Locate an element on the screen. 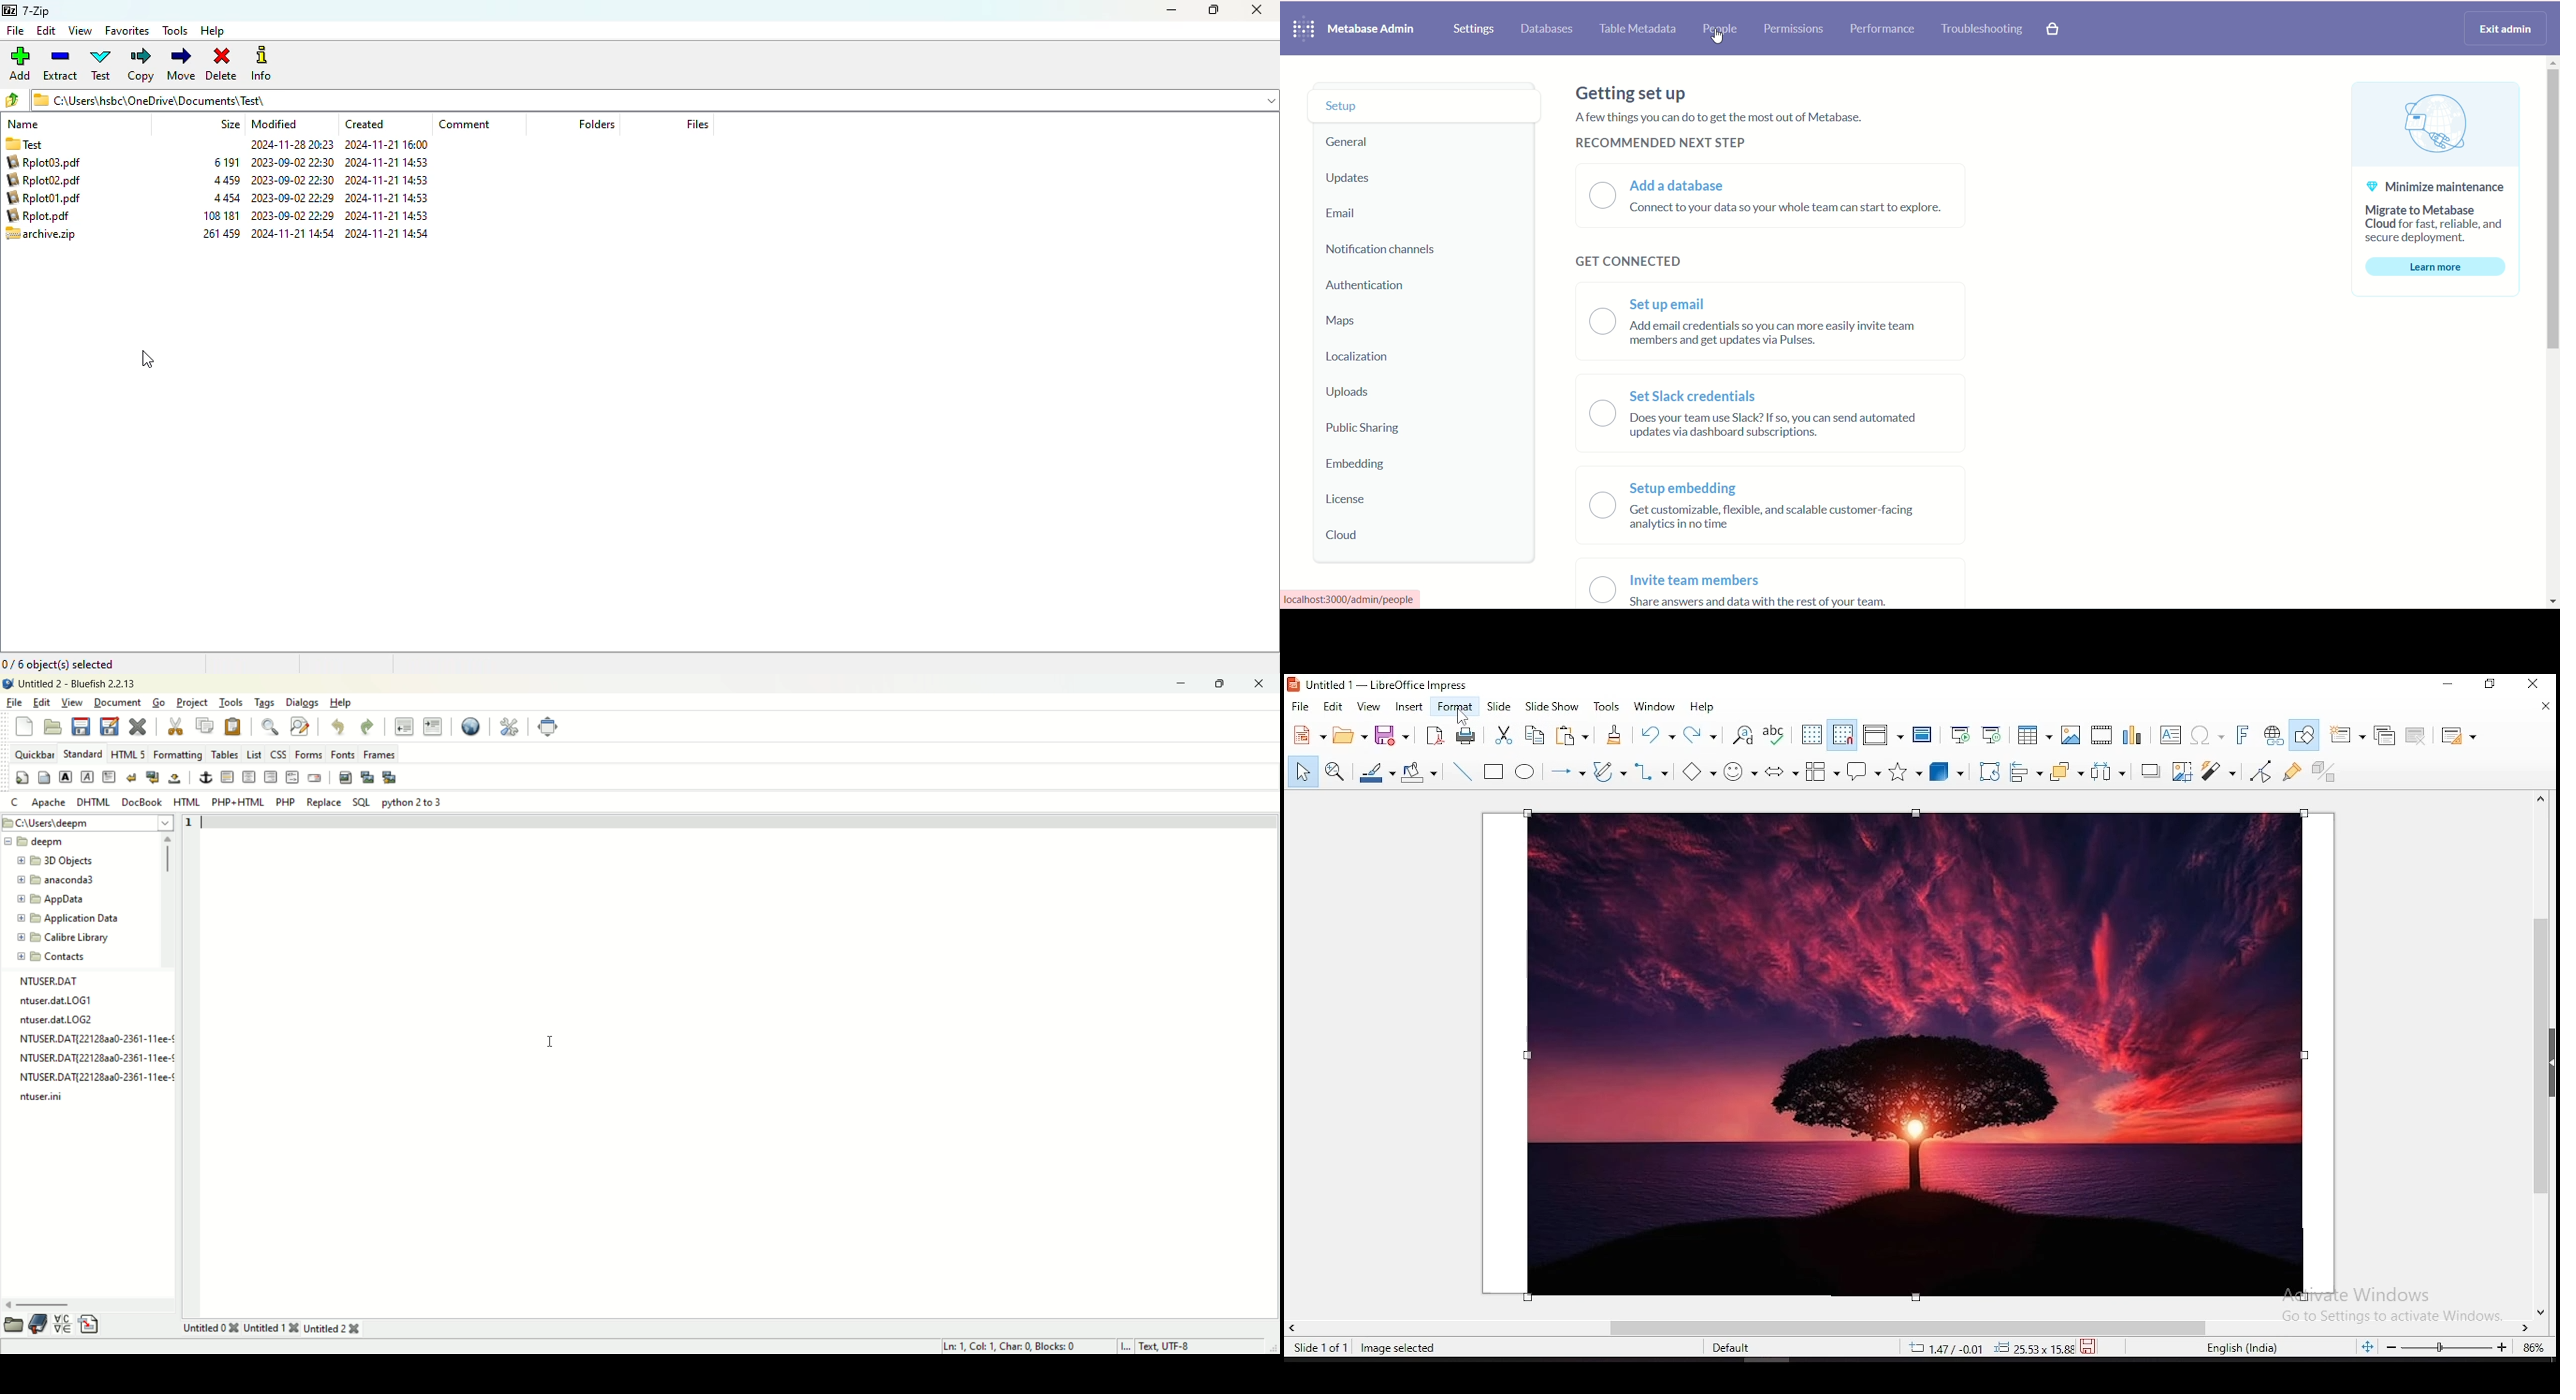 The height and width of the screenshot is (1400, 2576). advanced find and search is located at coordinates (299, 725).